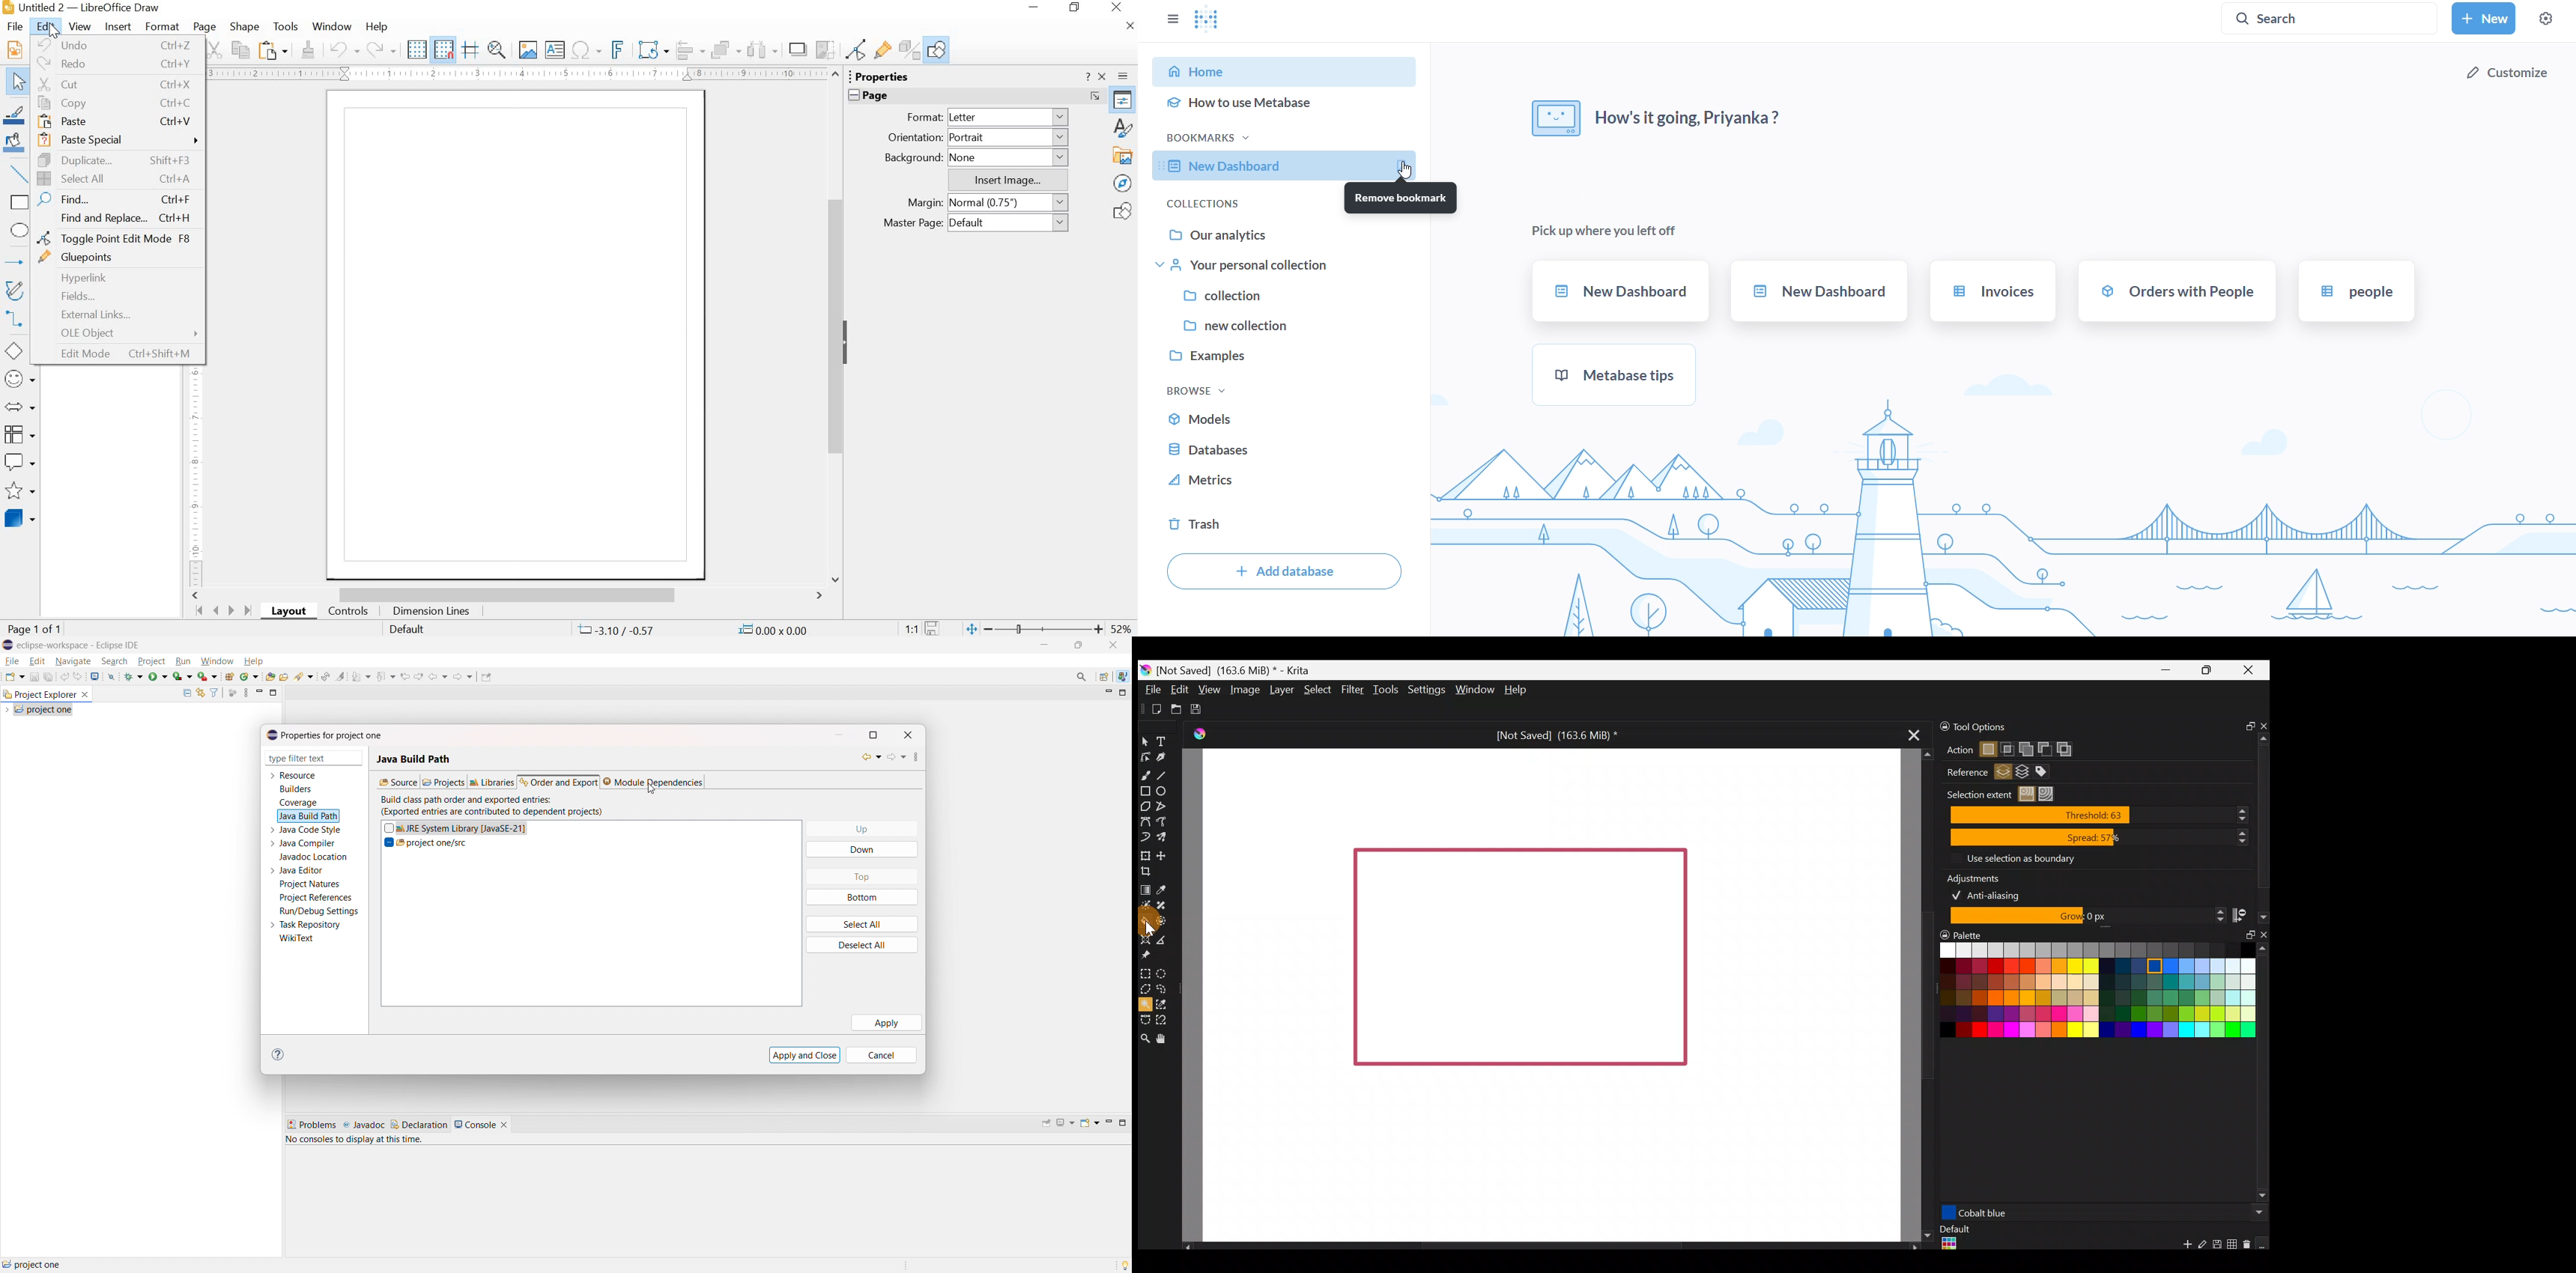  Describe the element at coordinates (916, 223) in the screenshot. I see `Master Page` at that location.